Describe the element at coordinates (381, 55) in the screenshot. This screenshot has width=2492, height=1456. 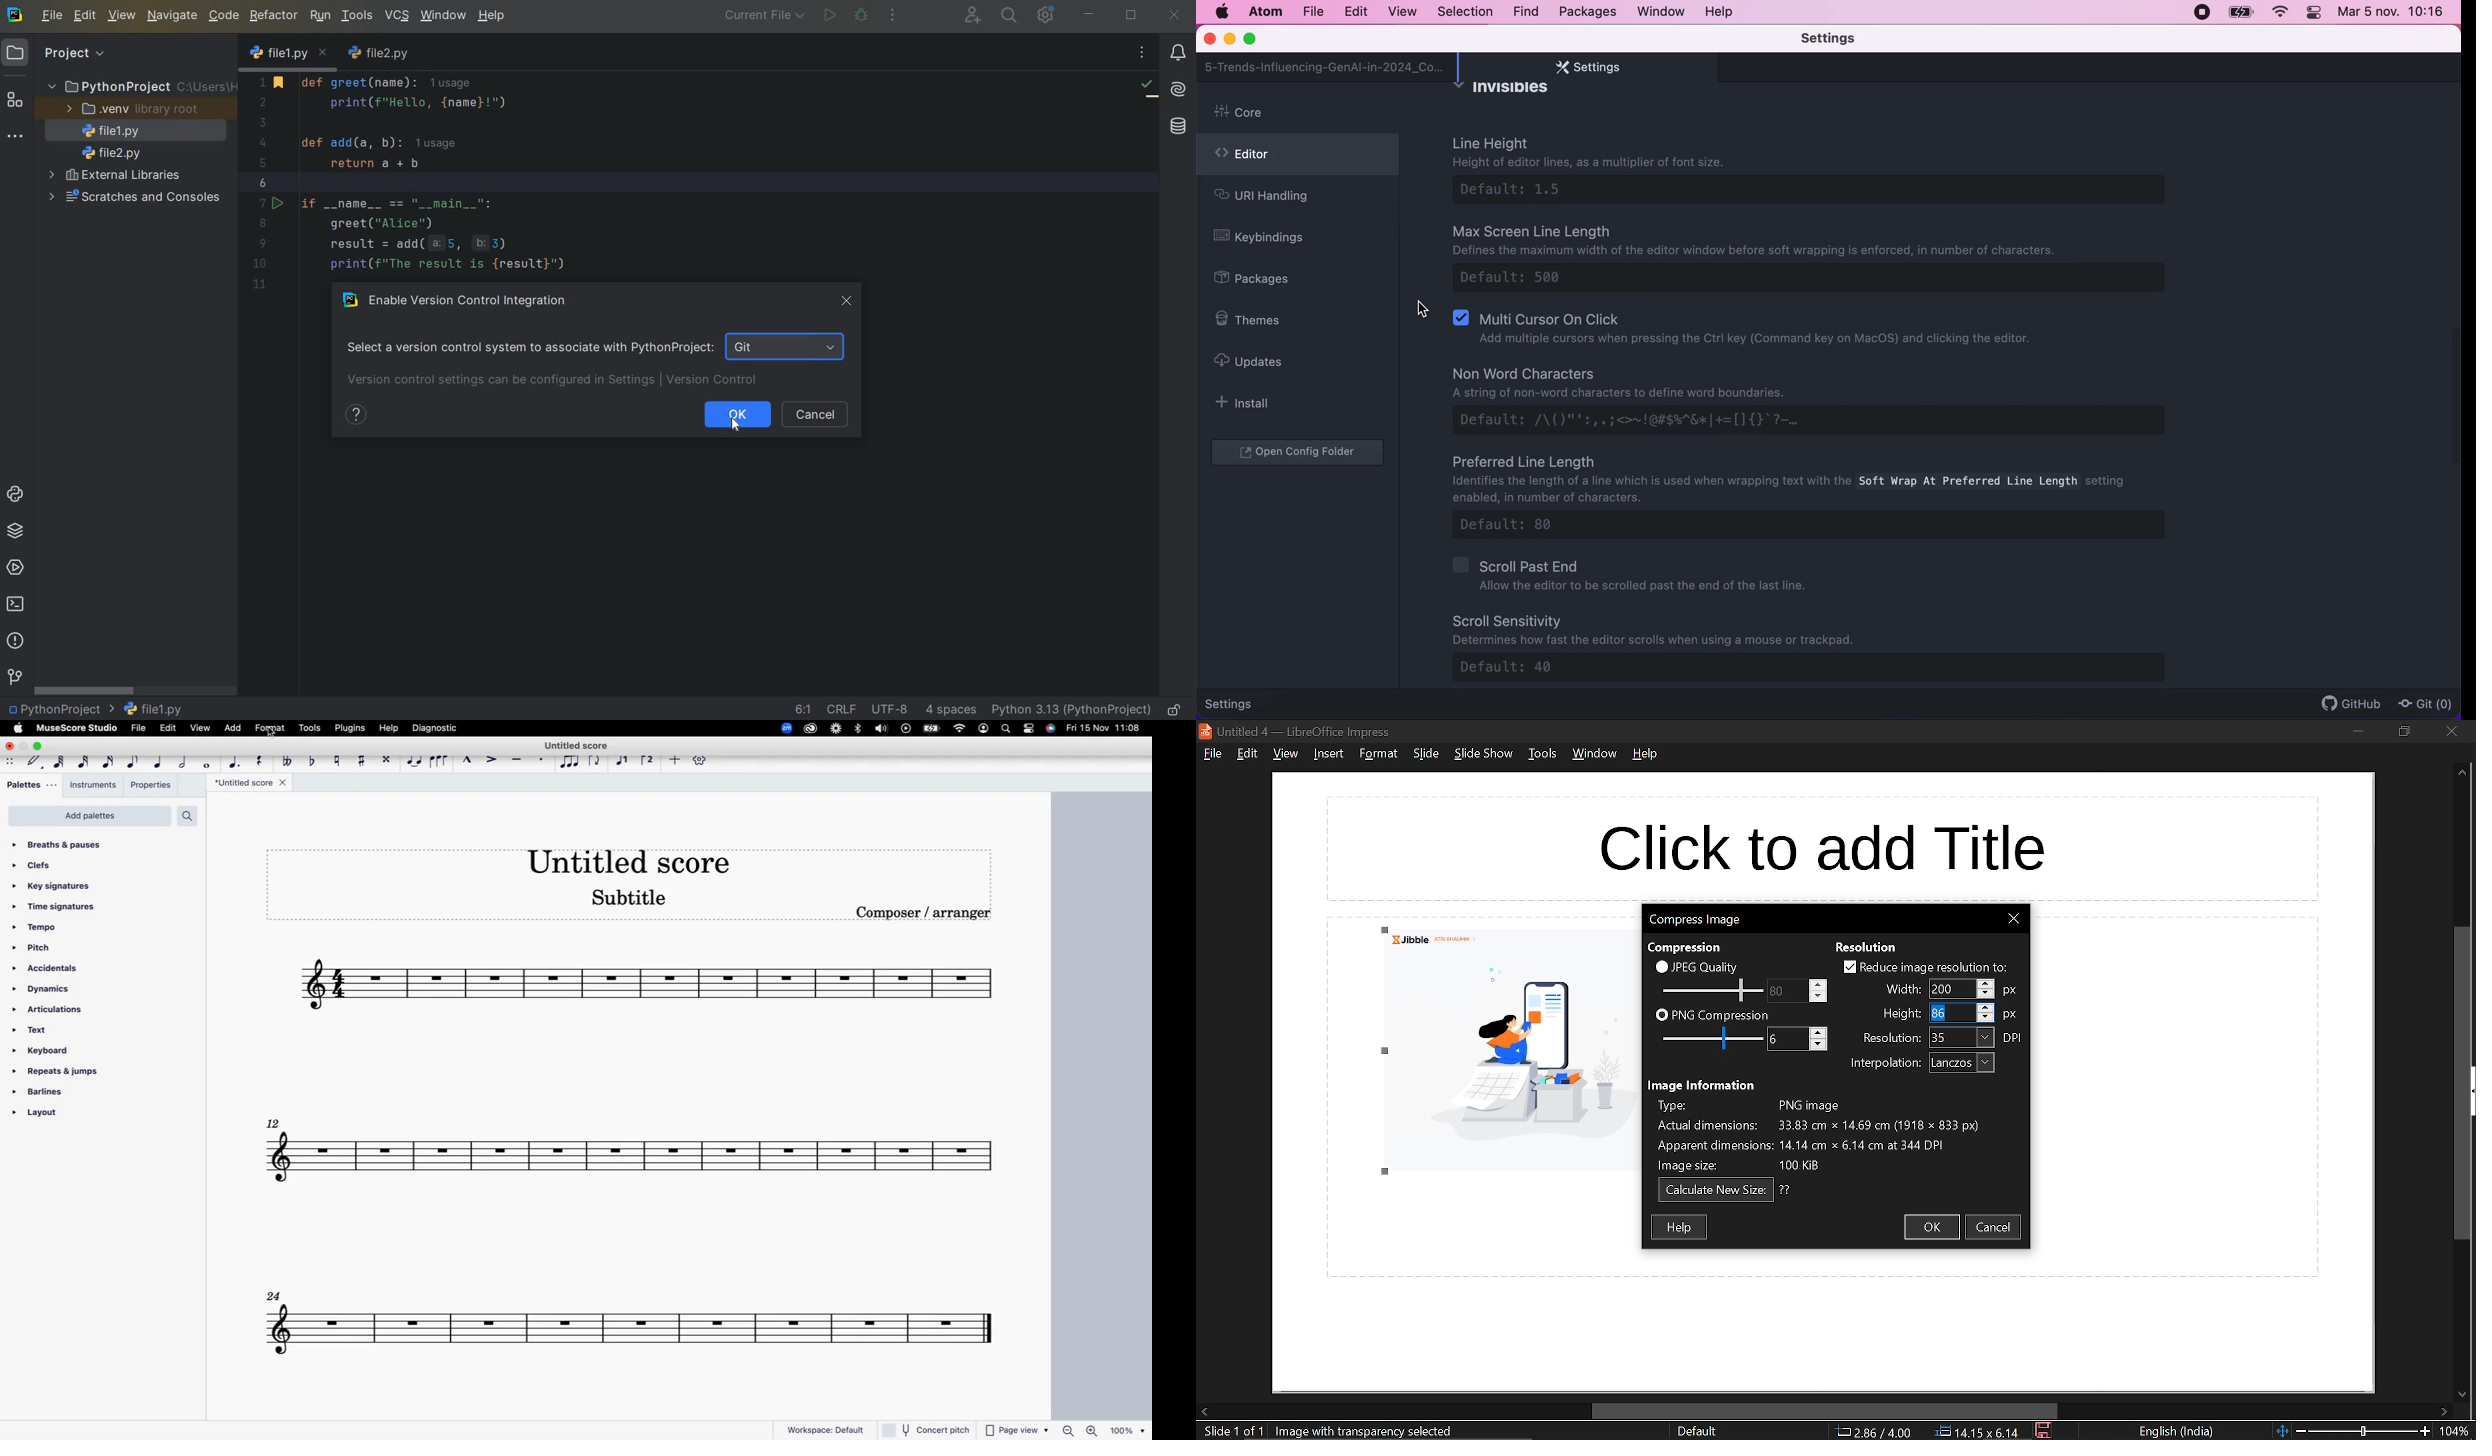
I see `file name 2` at that location.